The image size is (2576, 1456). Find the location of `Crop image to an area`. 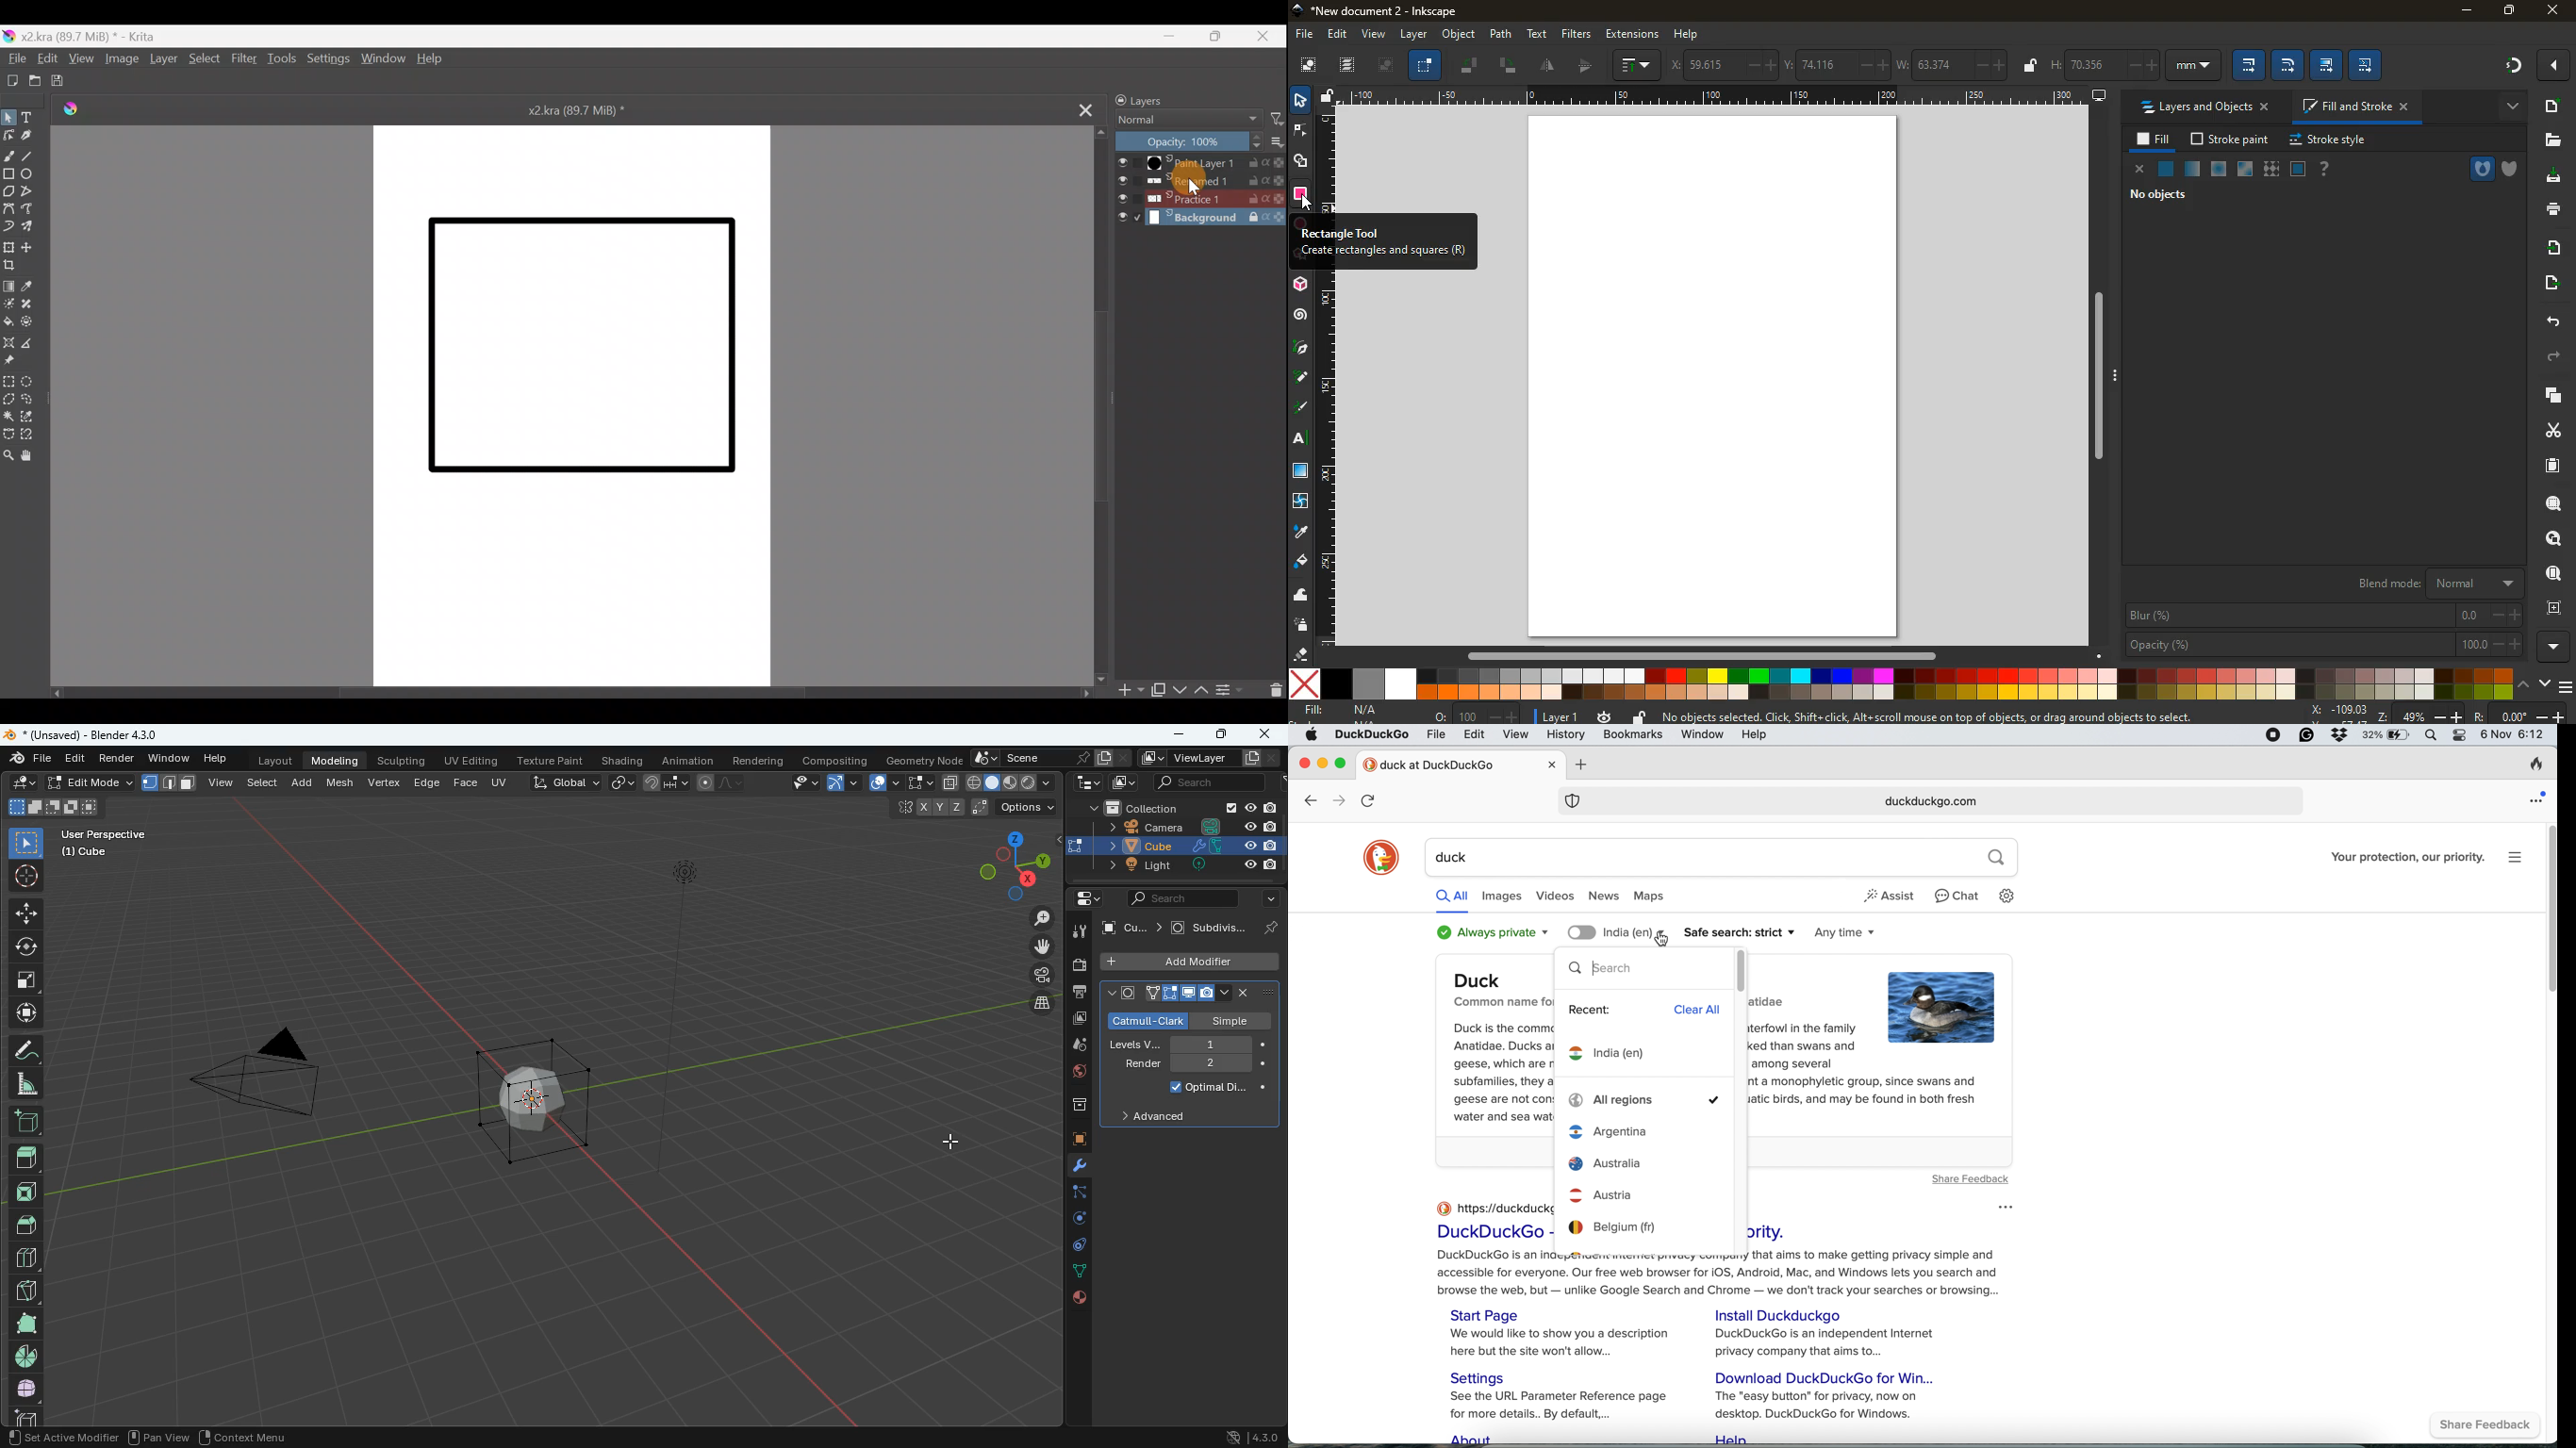

Crop image to an area is located at coordinates (16, 266).